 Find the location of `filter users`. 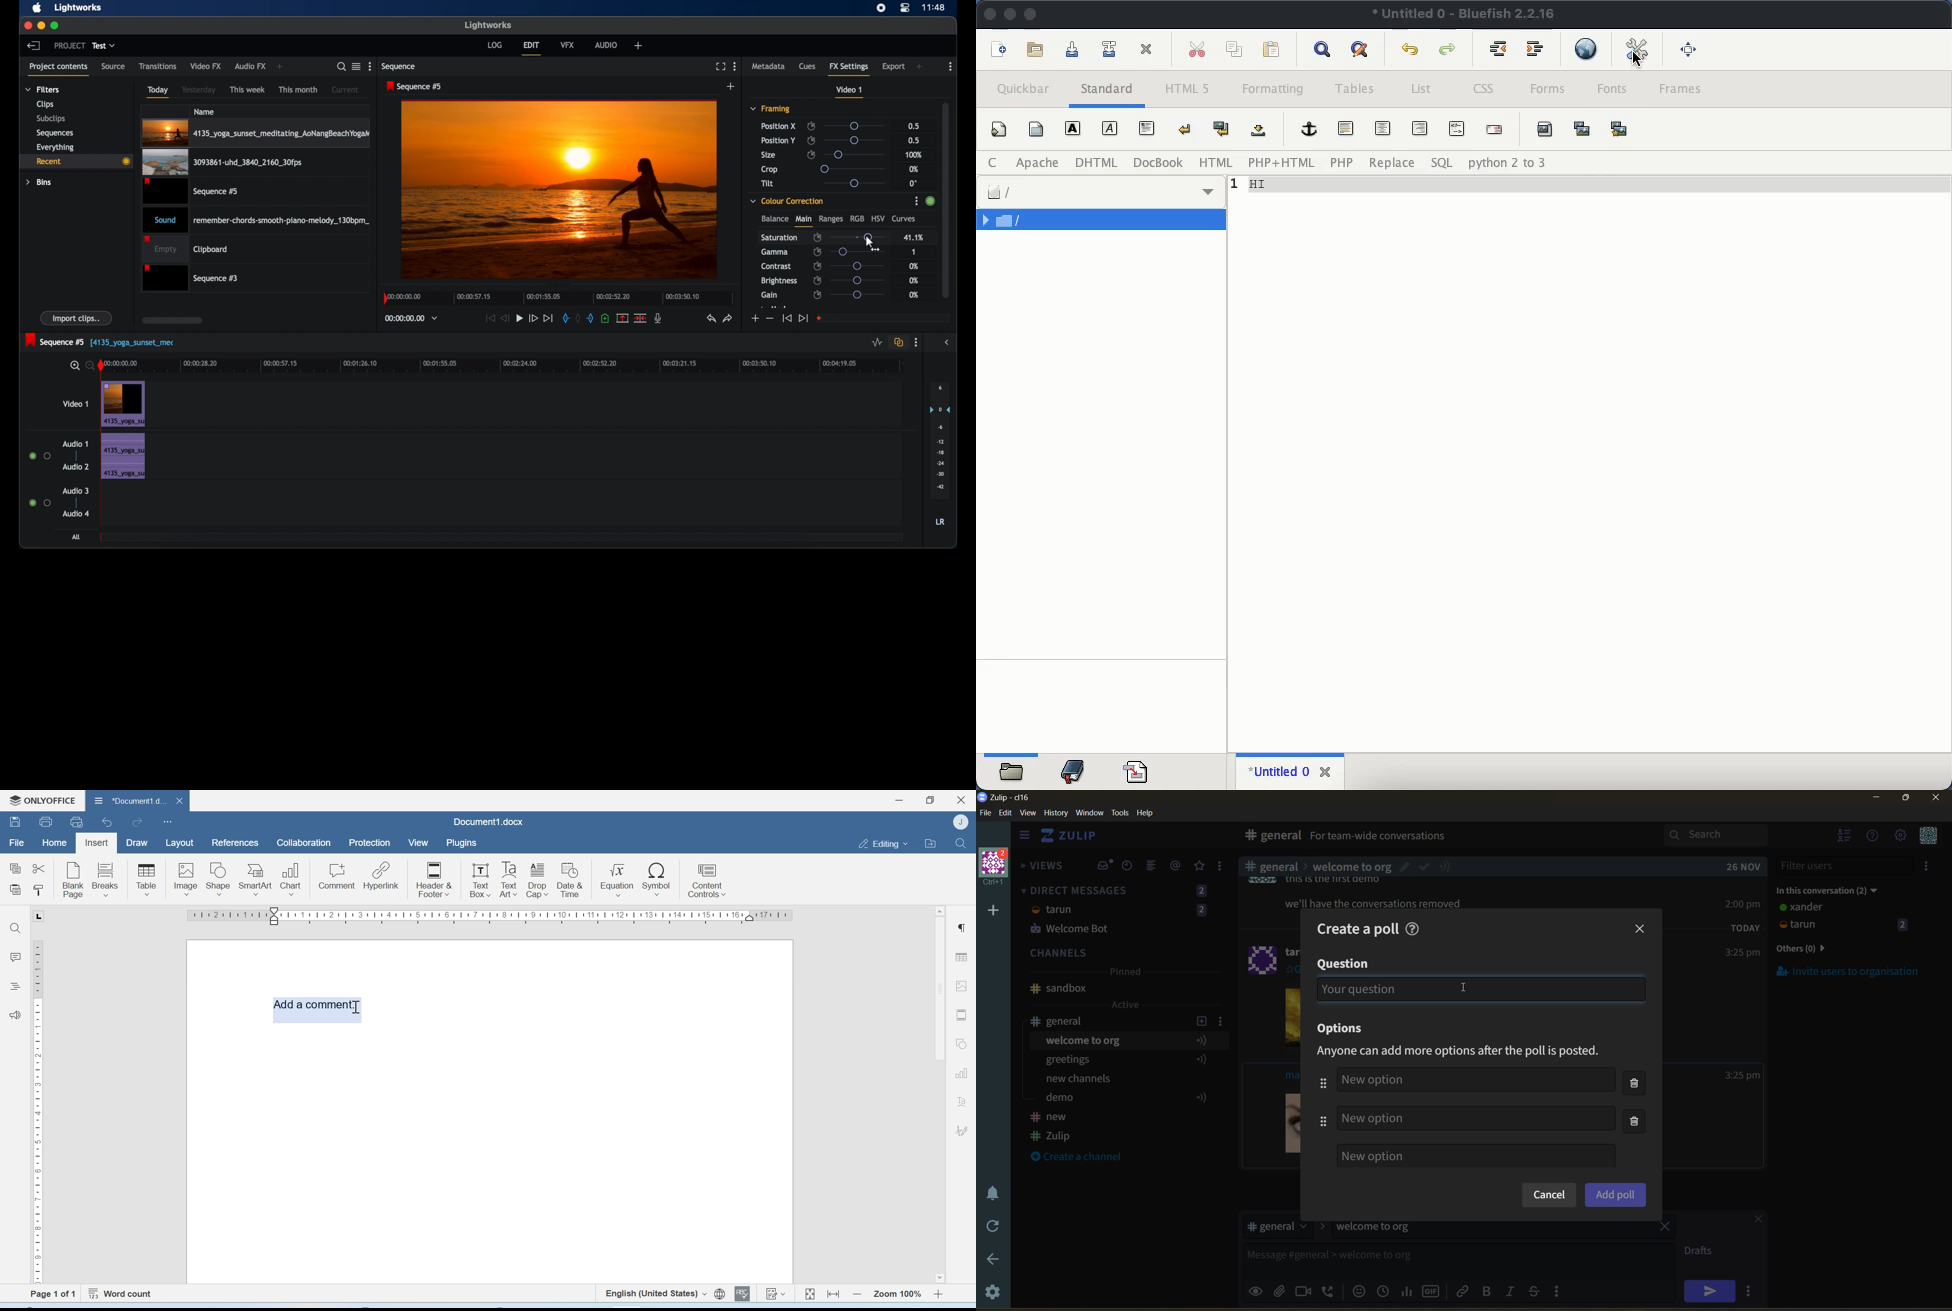

filter users is located at coordinates (1845, 866).